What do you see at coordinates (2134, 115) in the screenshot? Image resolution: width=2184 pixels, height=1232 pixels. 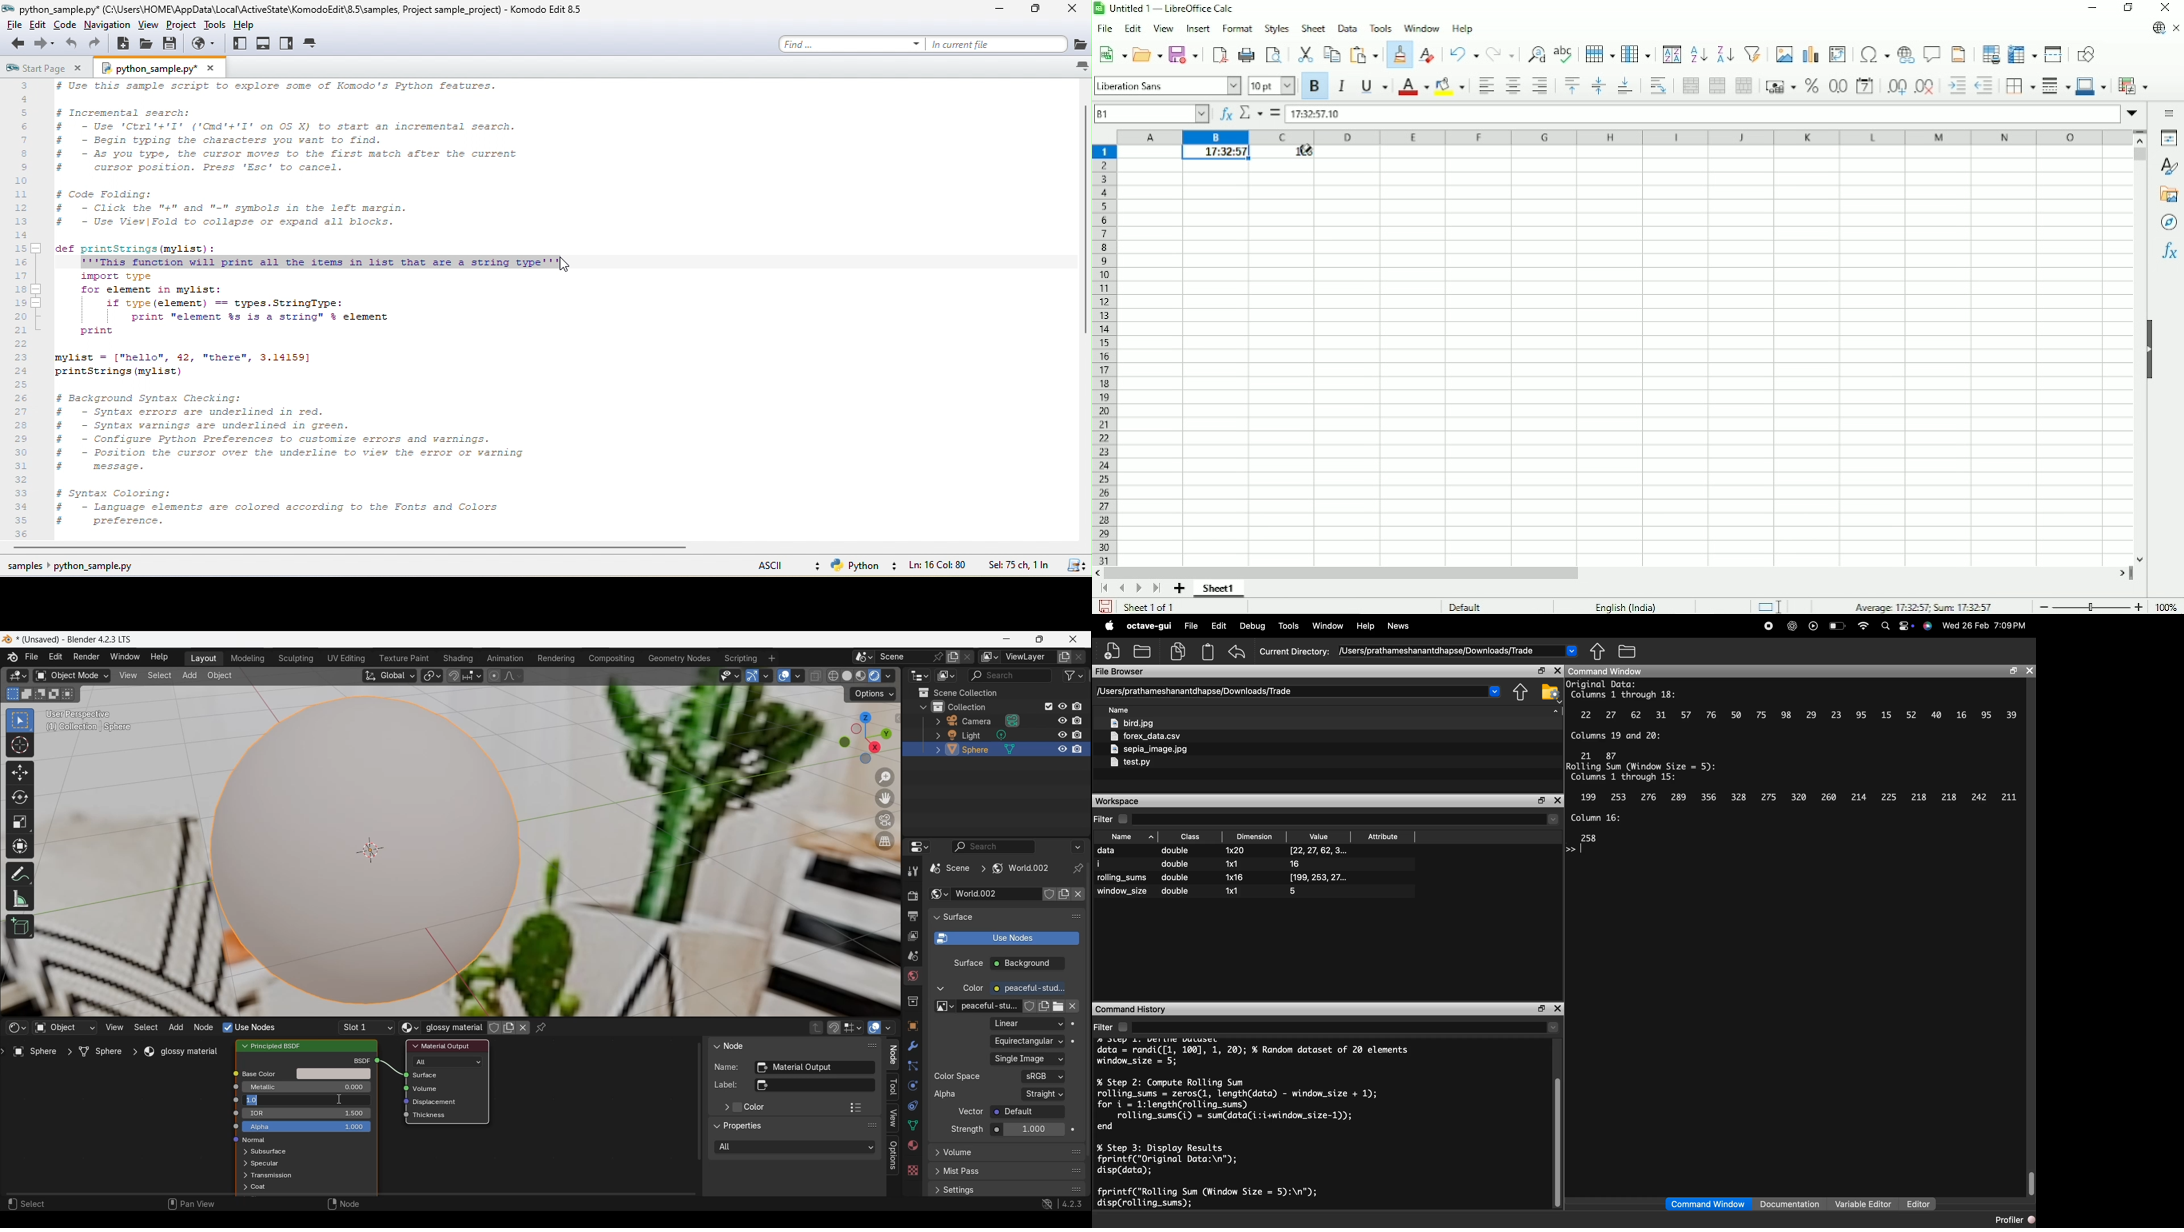 I see `Expand formula bar` at bounding box center [2134, 115].